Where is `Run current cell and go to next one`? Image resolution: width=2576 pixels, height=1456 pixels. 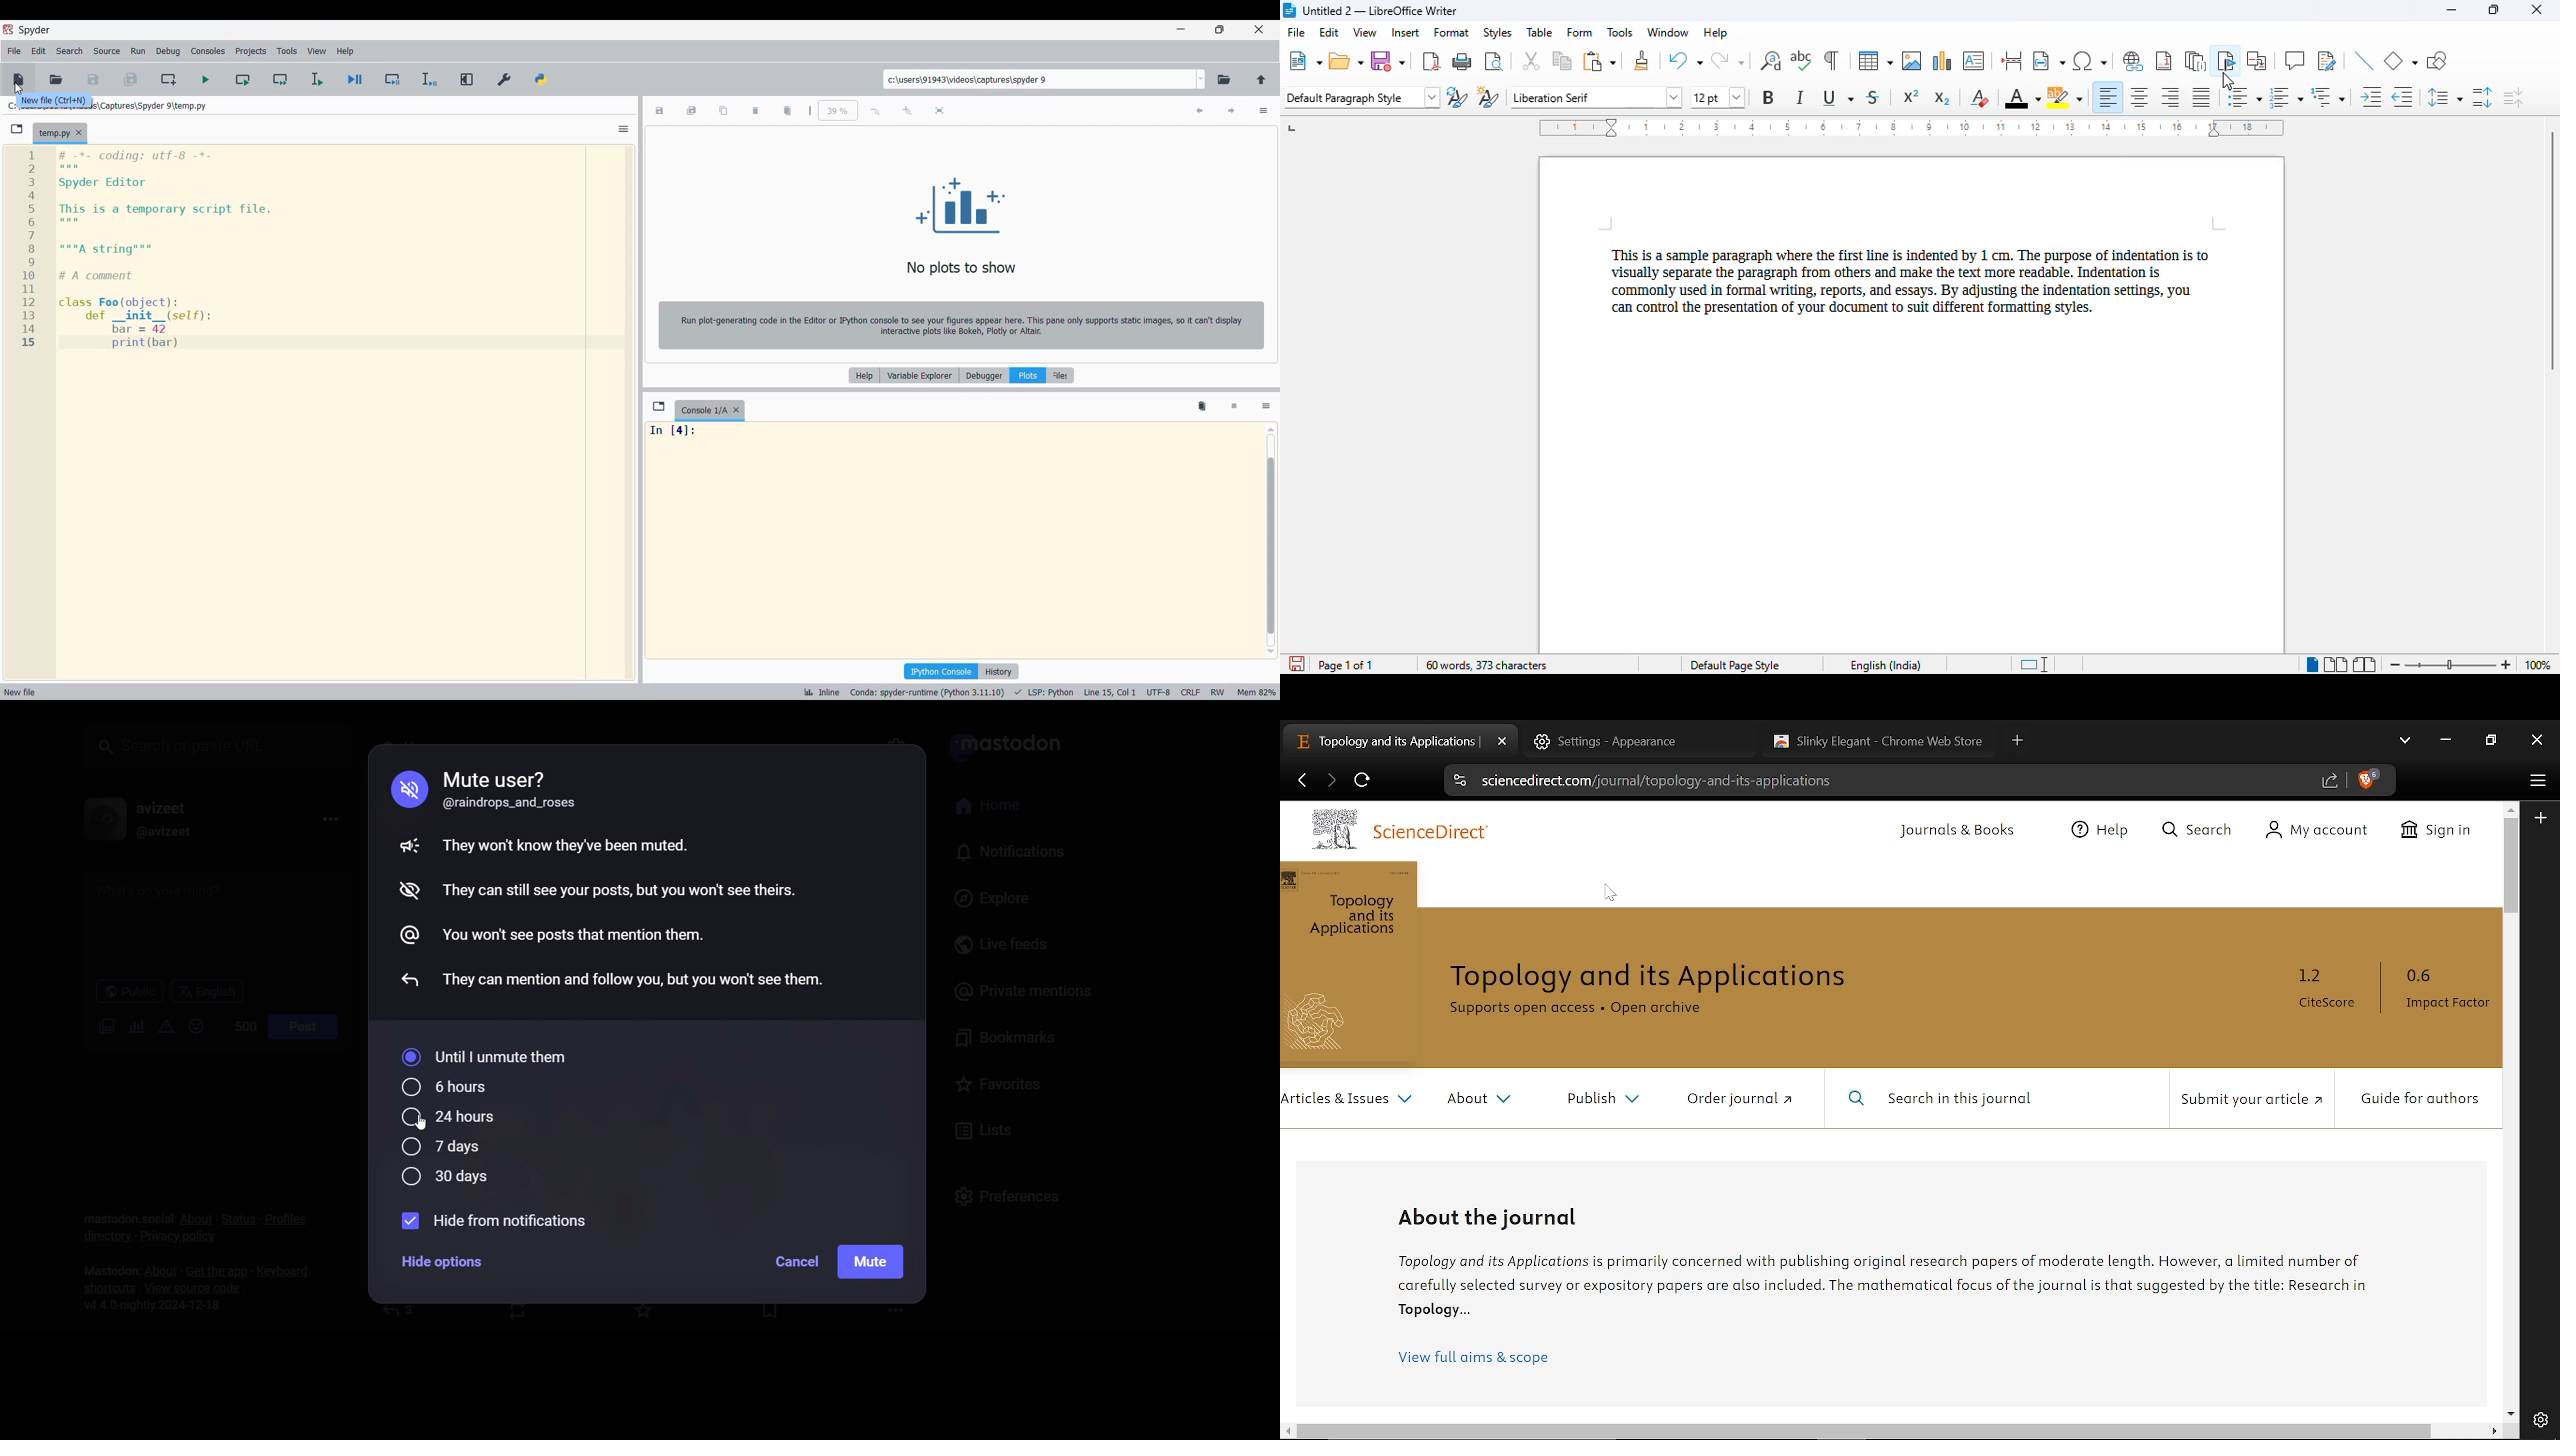
Run current cell and go to next one is located at coordinates (281, 80).